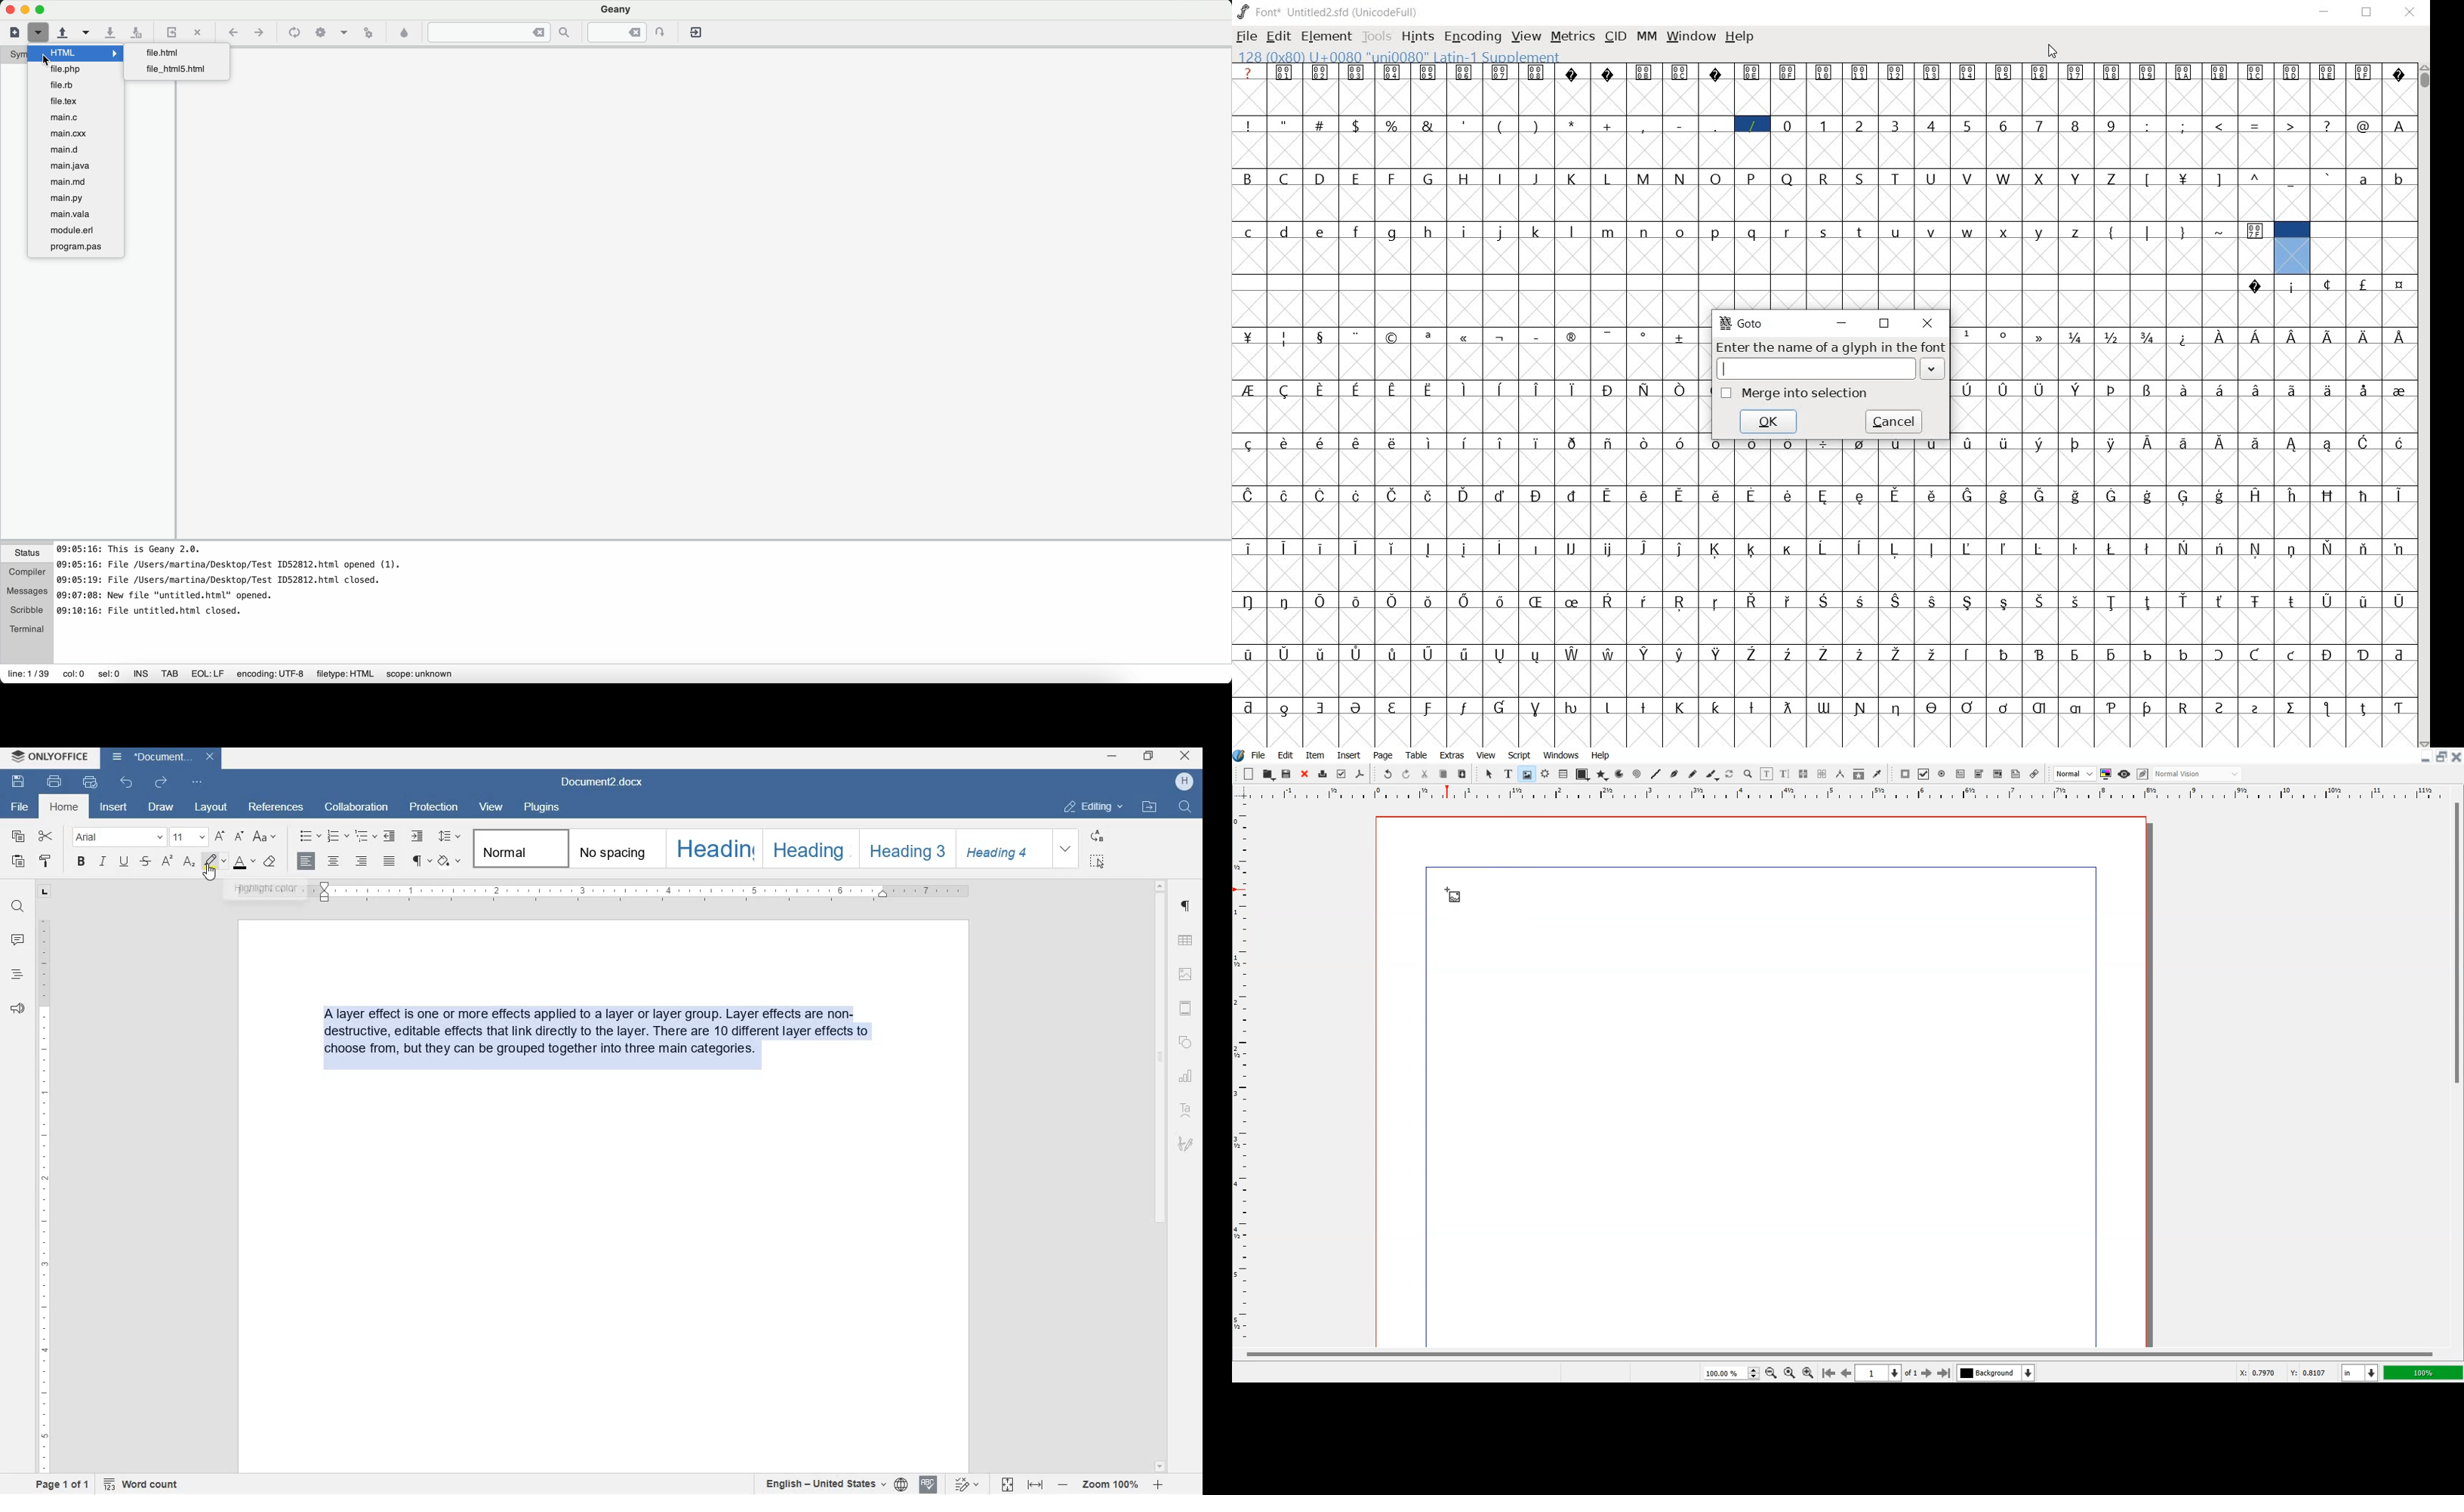 This screenshot has width=2464, height=1512. I want to click on Symbol, so click(1645, 441).